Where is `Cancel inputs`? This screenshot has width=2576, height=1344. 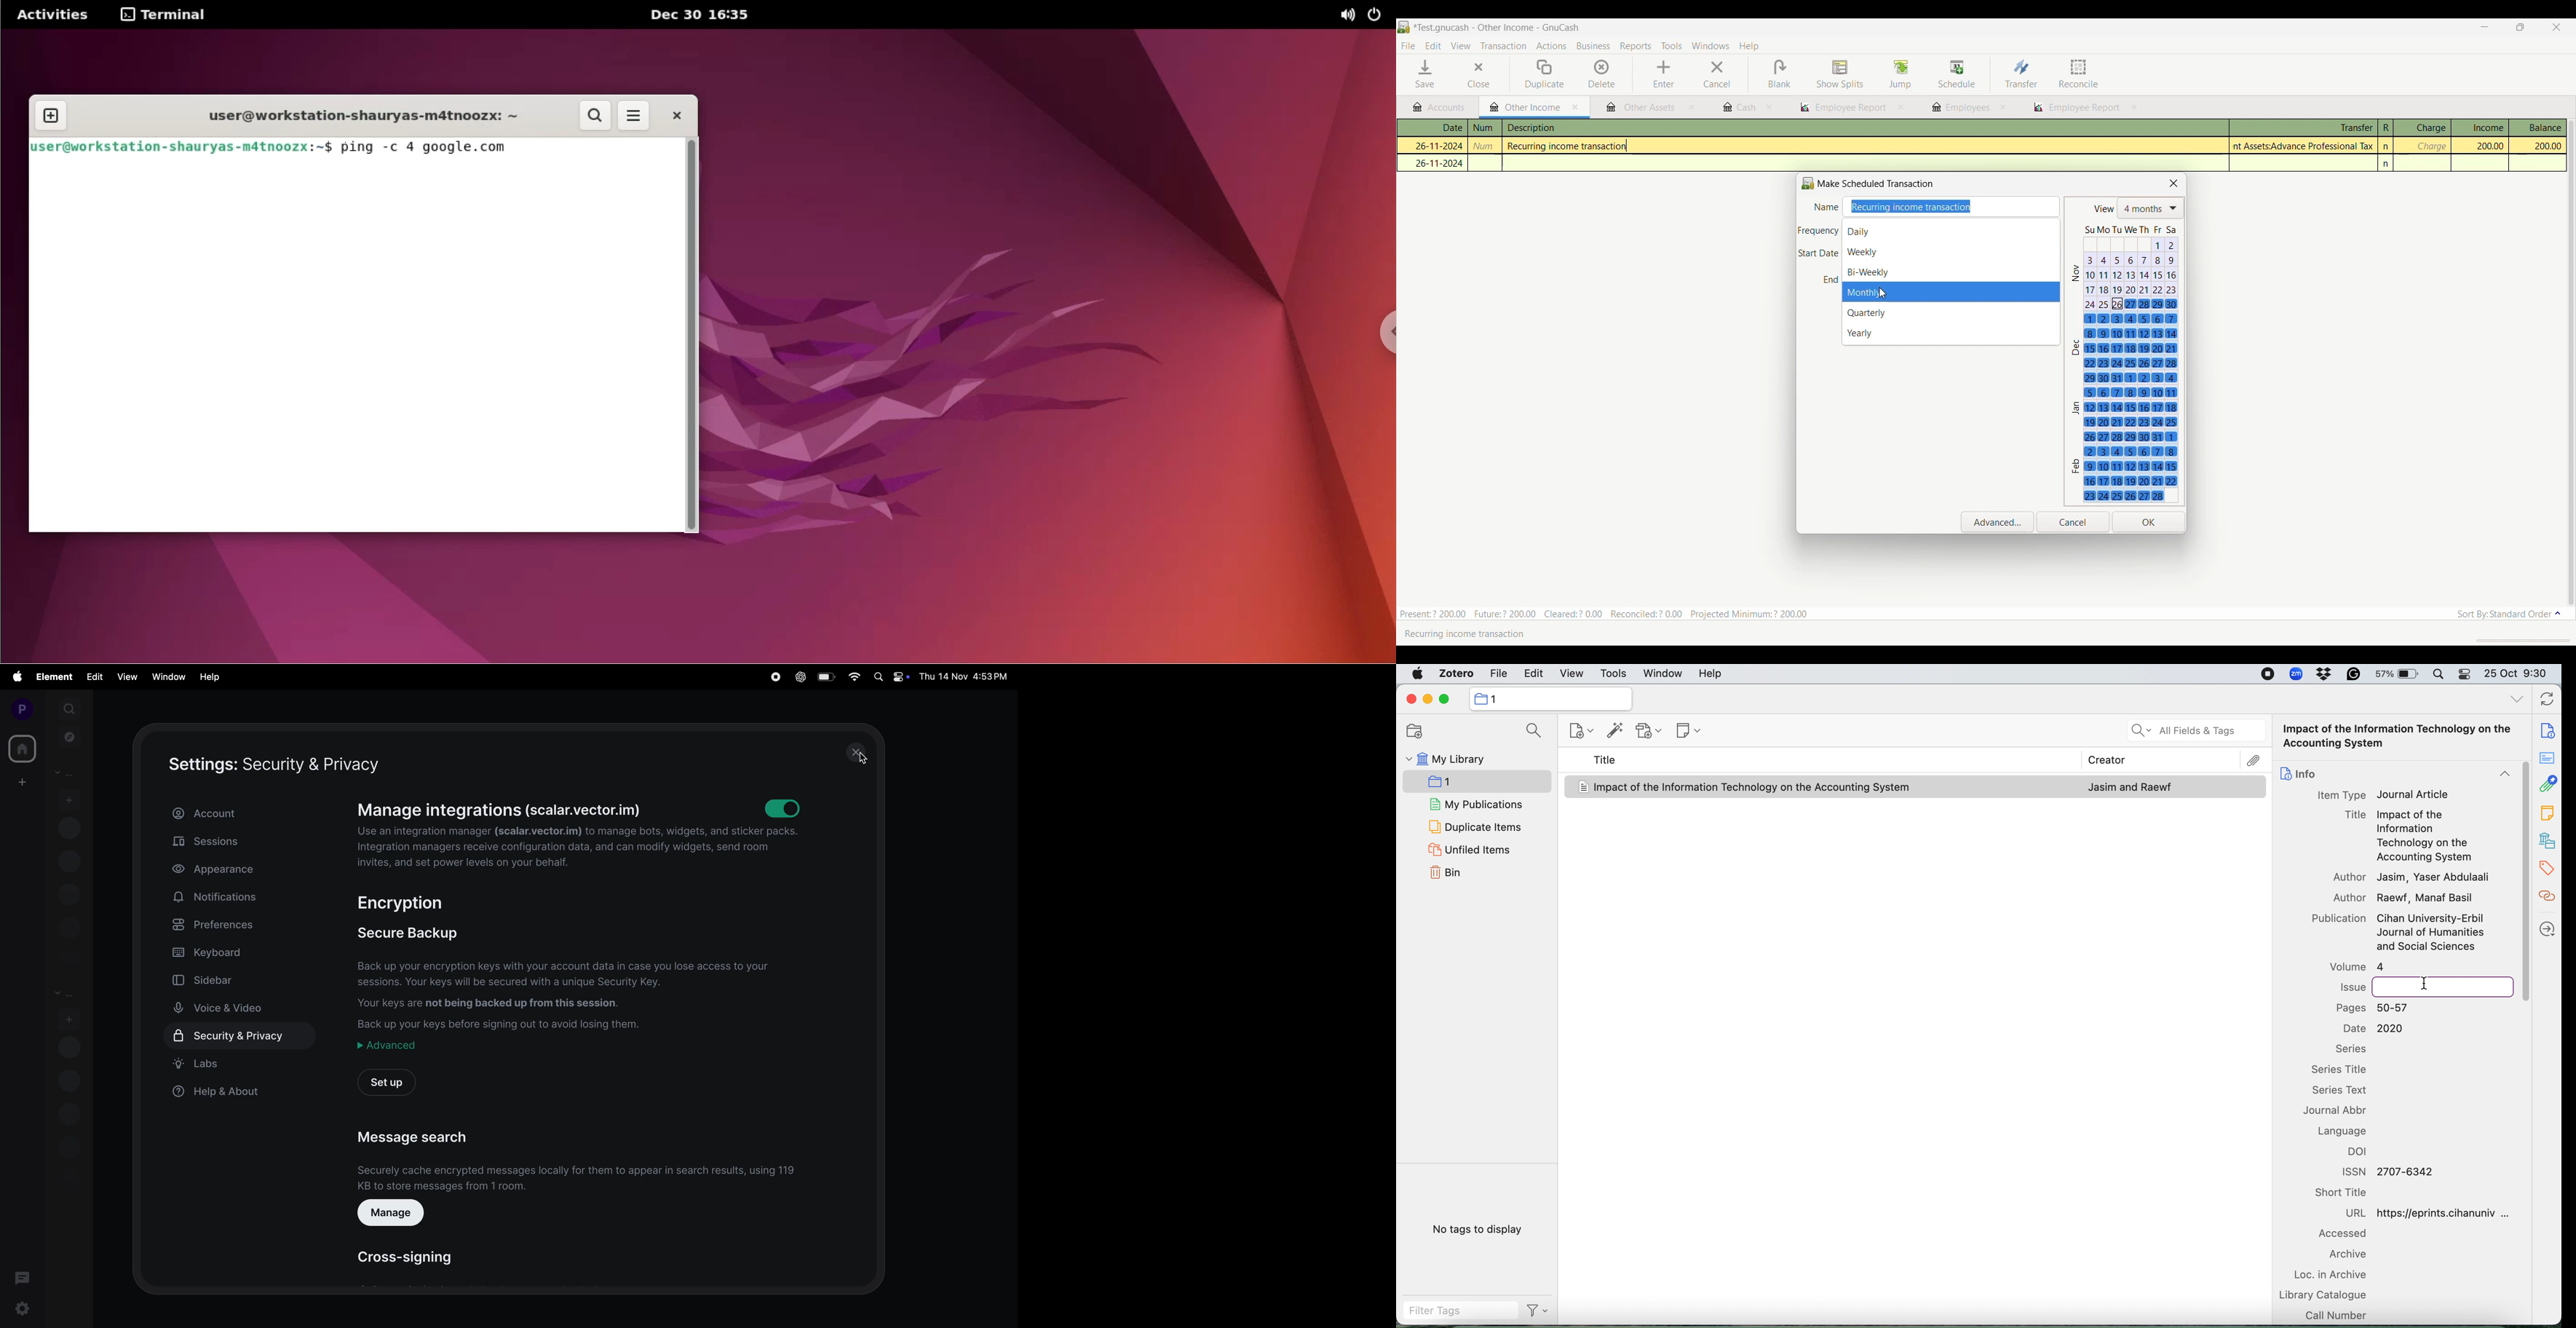
Cancel inputs is located at coordinates (2073, 523).